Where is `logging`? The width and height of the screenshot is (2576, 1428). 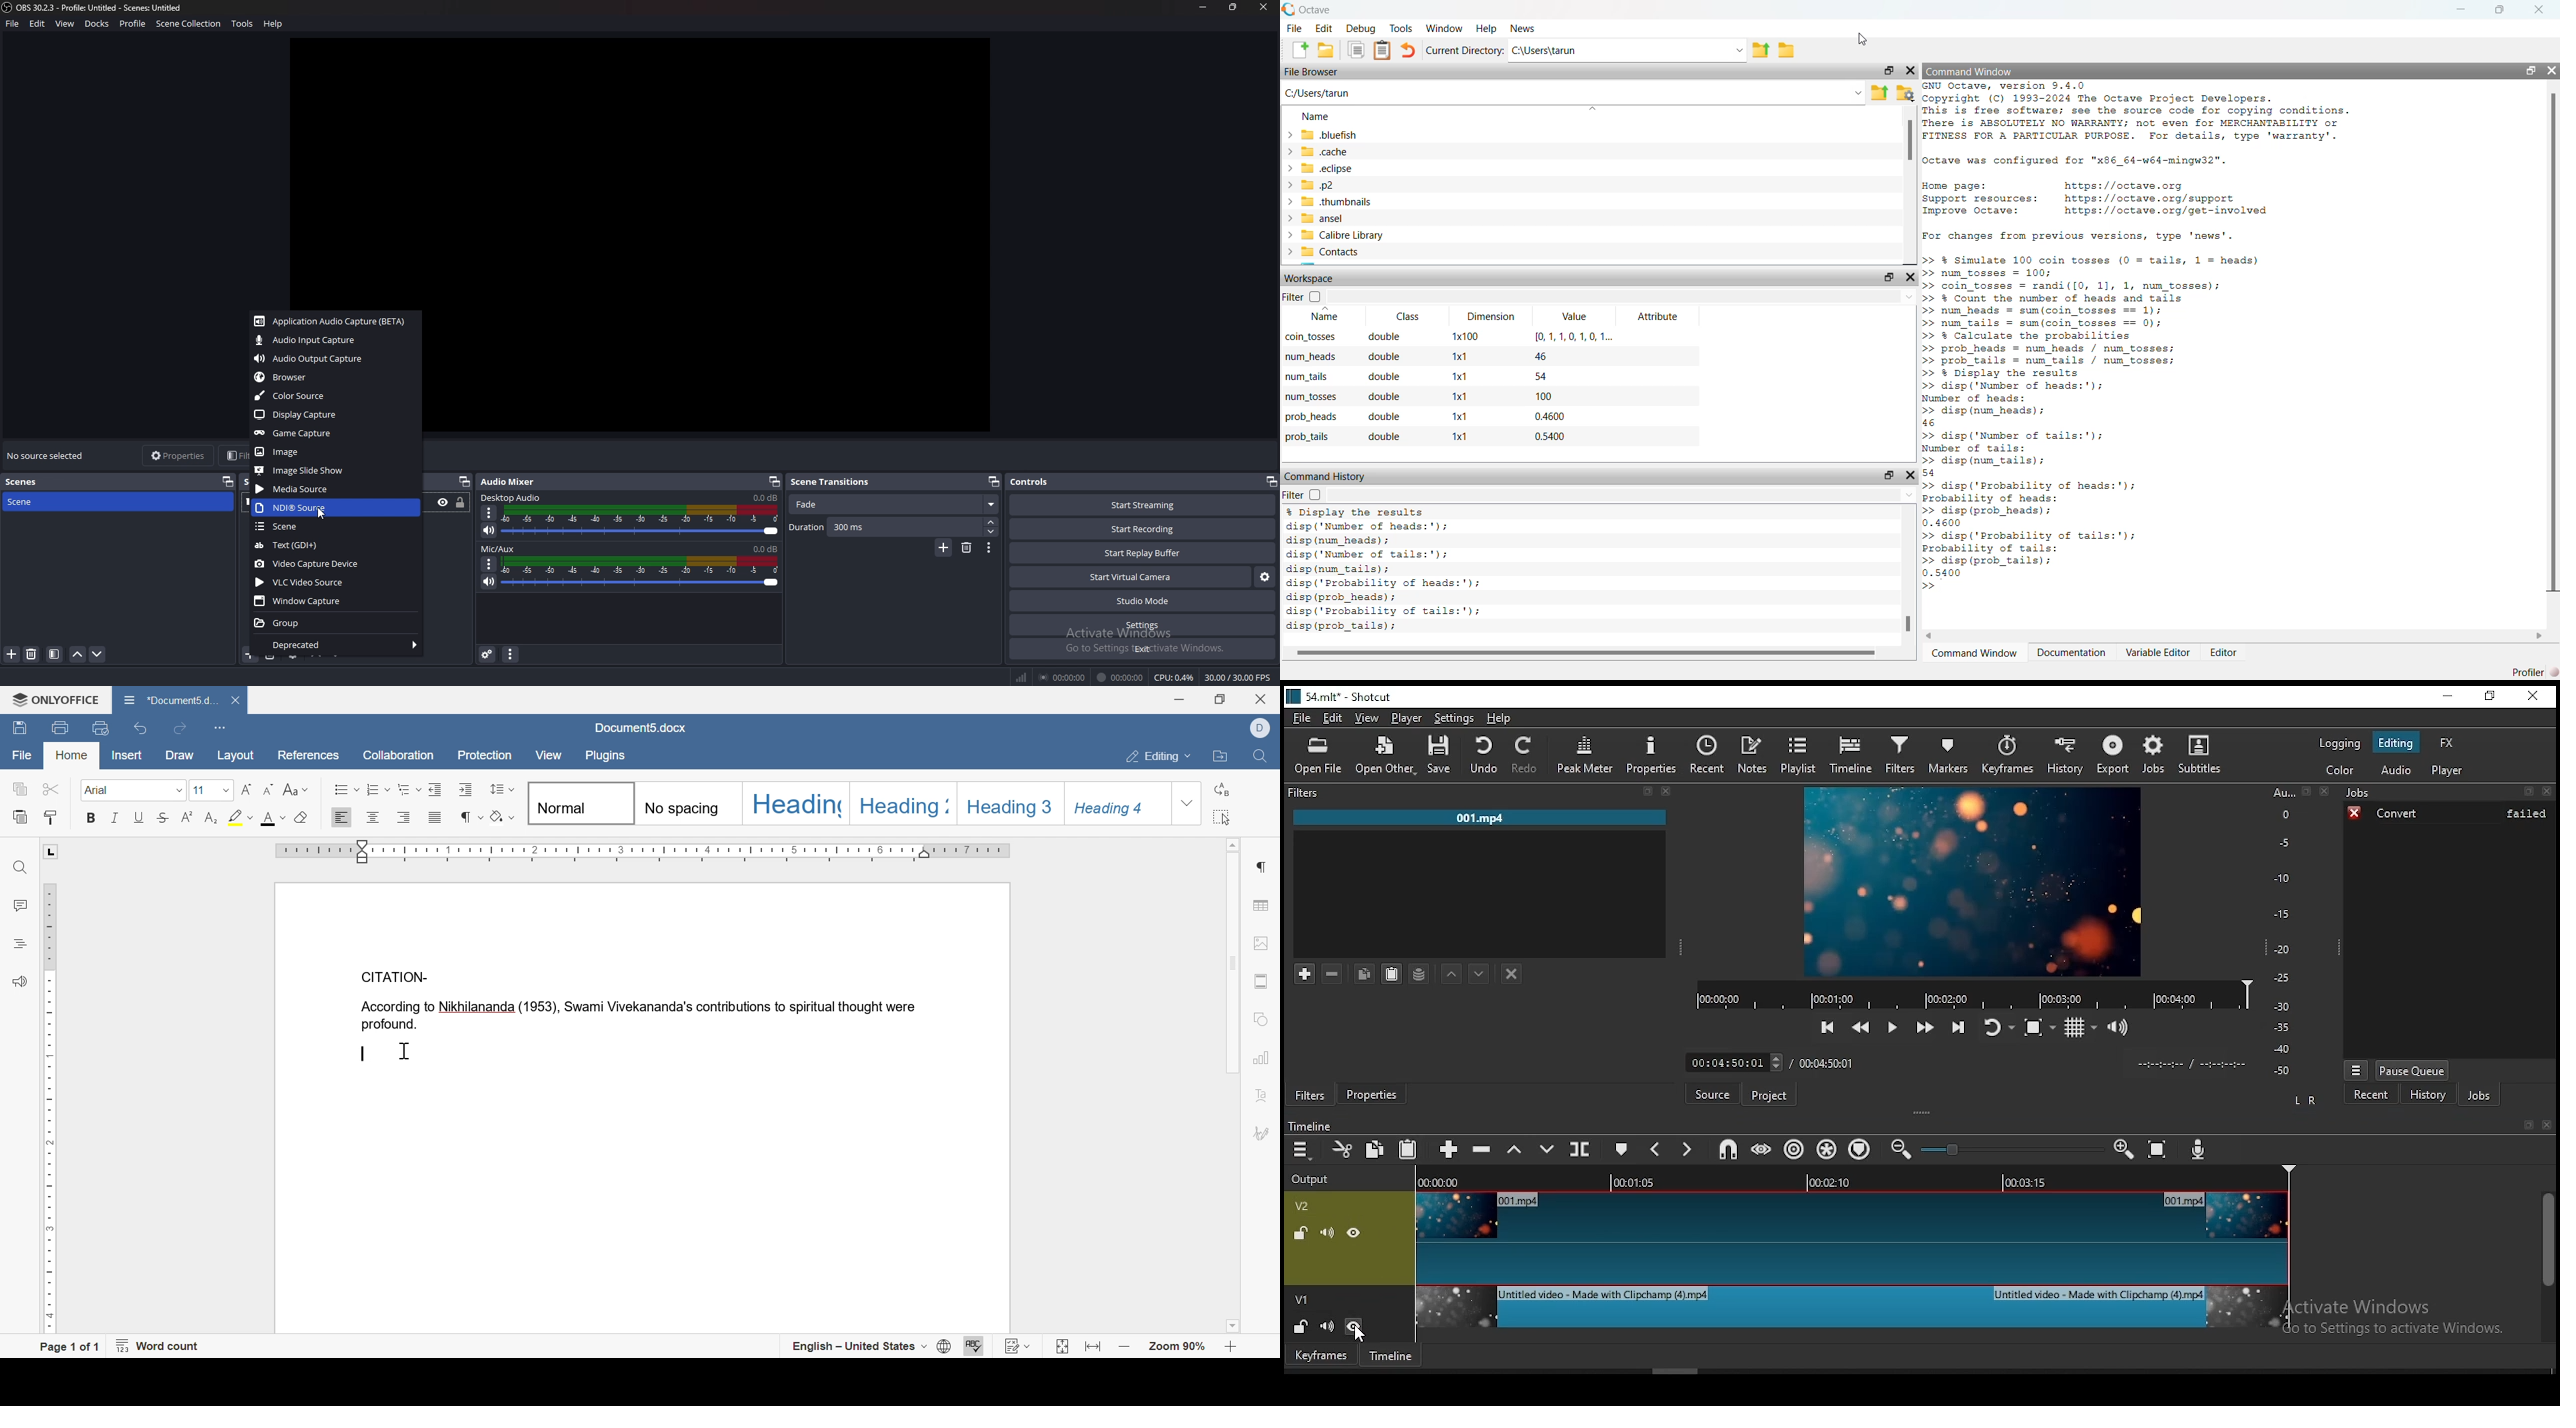 logging is located at coordinates (2341, 744).